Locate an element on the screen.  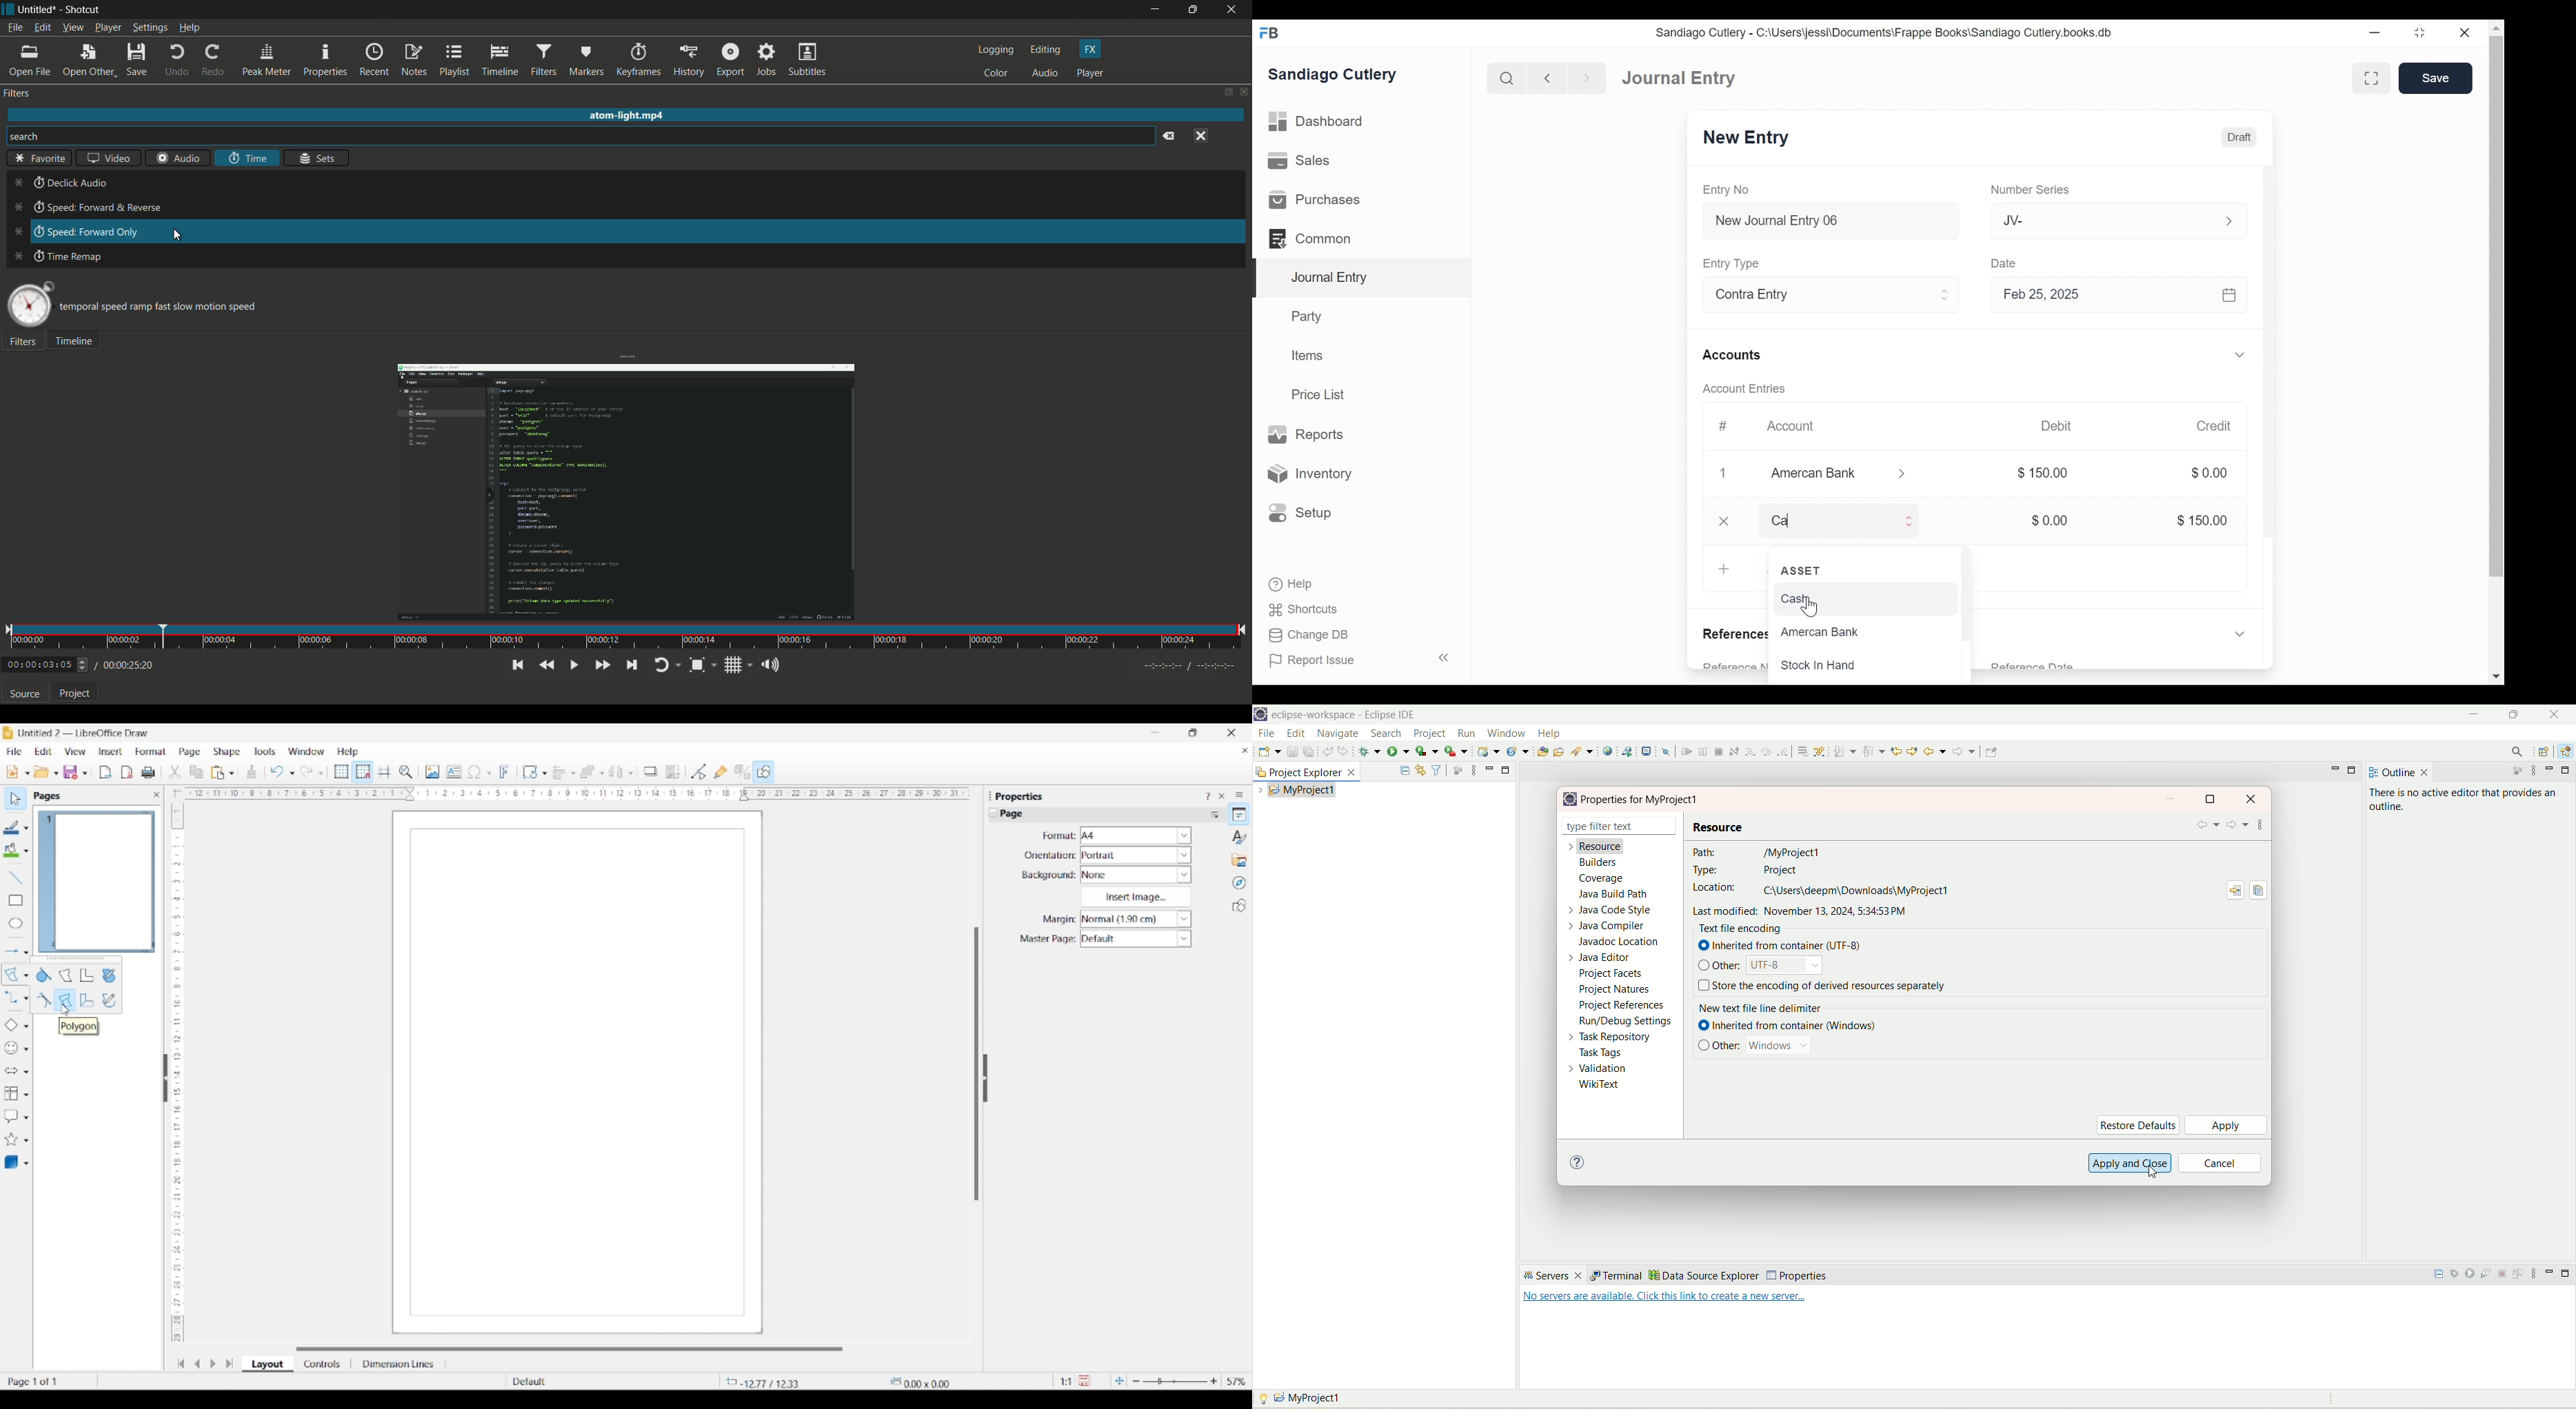
shotcut icon is located at coordinates (8, 8).